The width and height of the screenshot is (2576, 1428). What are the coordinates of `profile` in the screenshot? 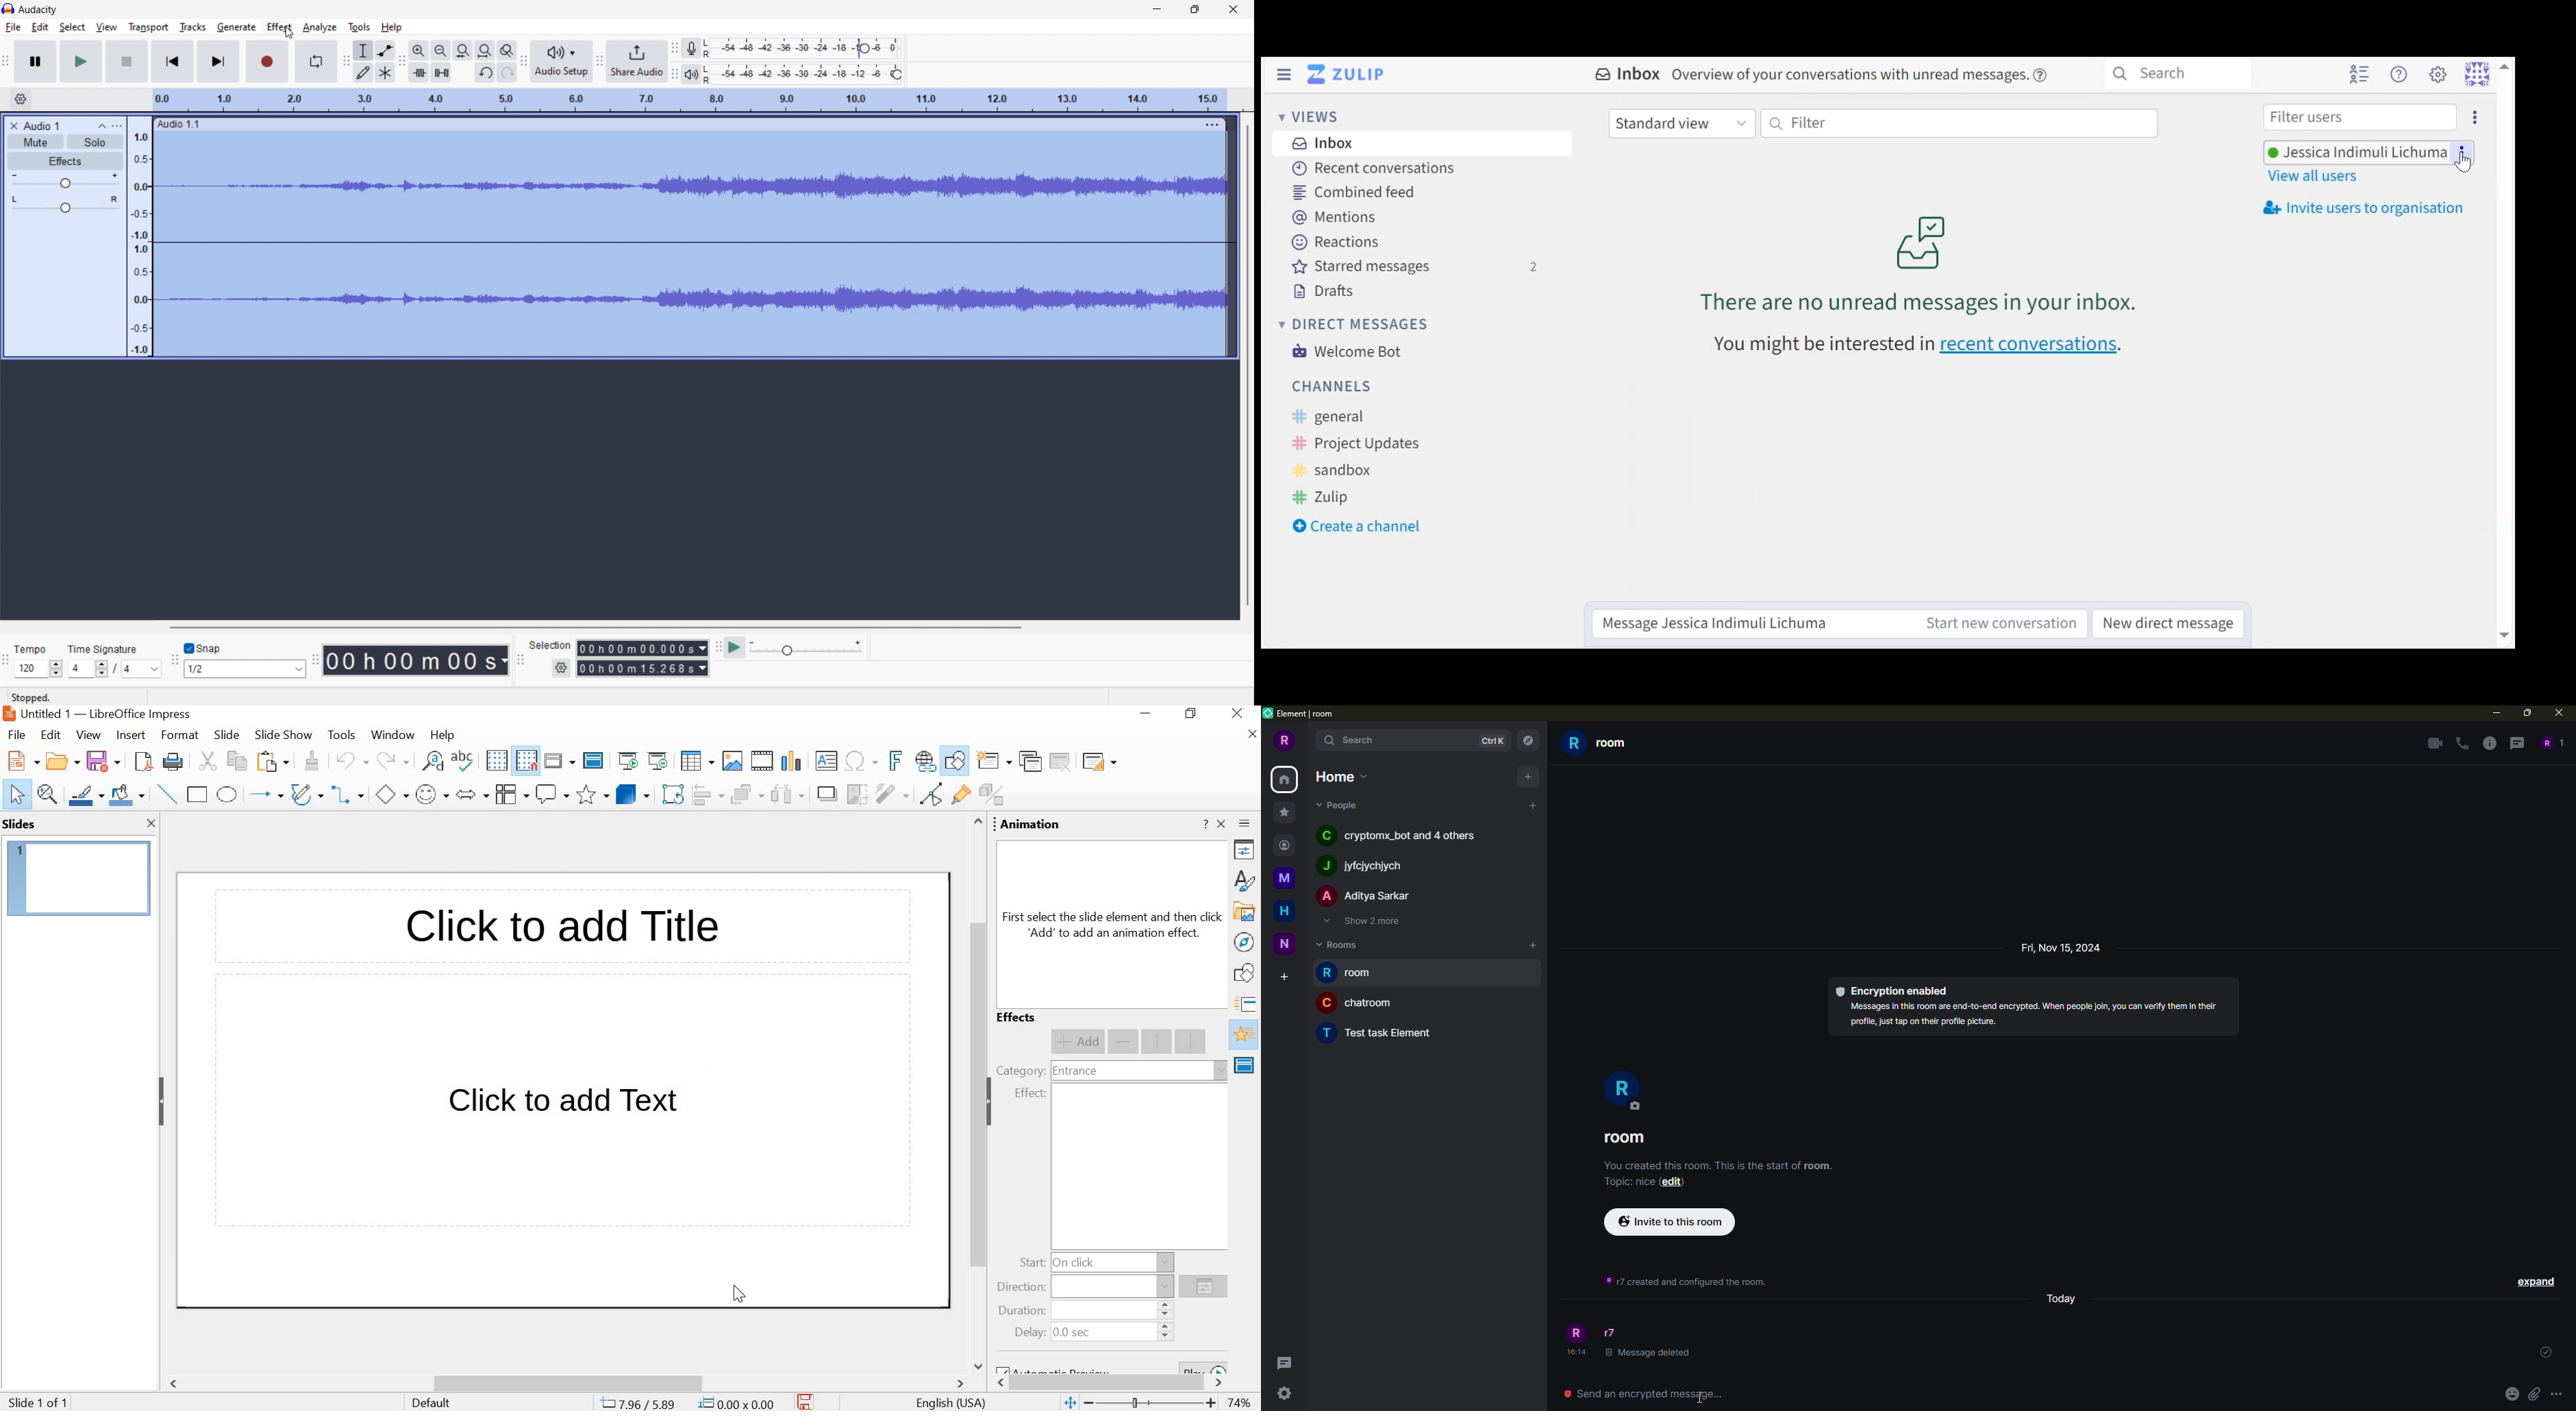 It's located at (1284, 742).